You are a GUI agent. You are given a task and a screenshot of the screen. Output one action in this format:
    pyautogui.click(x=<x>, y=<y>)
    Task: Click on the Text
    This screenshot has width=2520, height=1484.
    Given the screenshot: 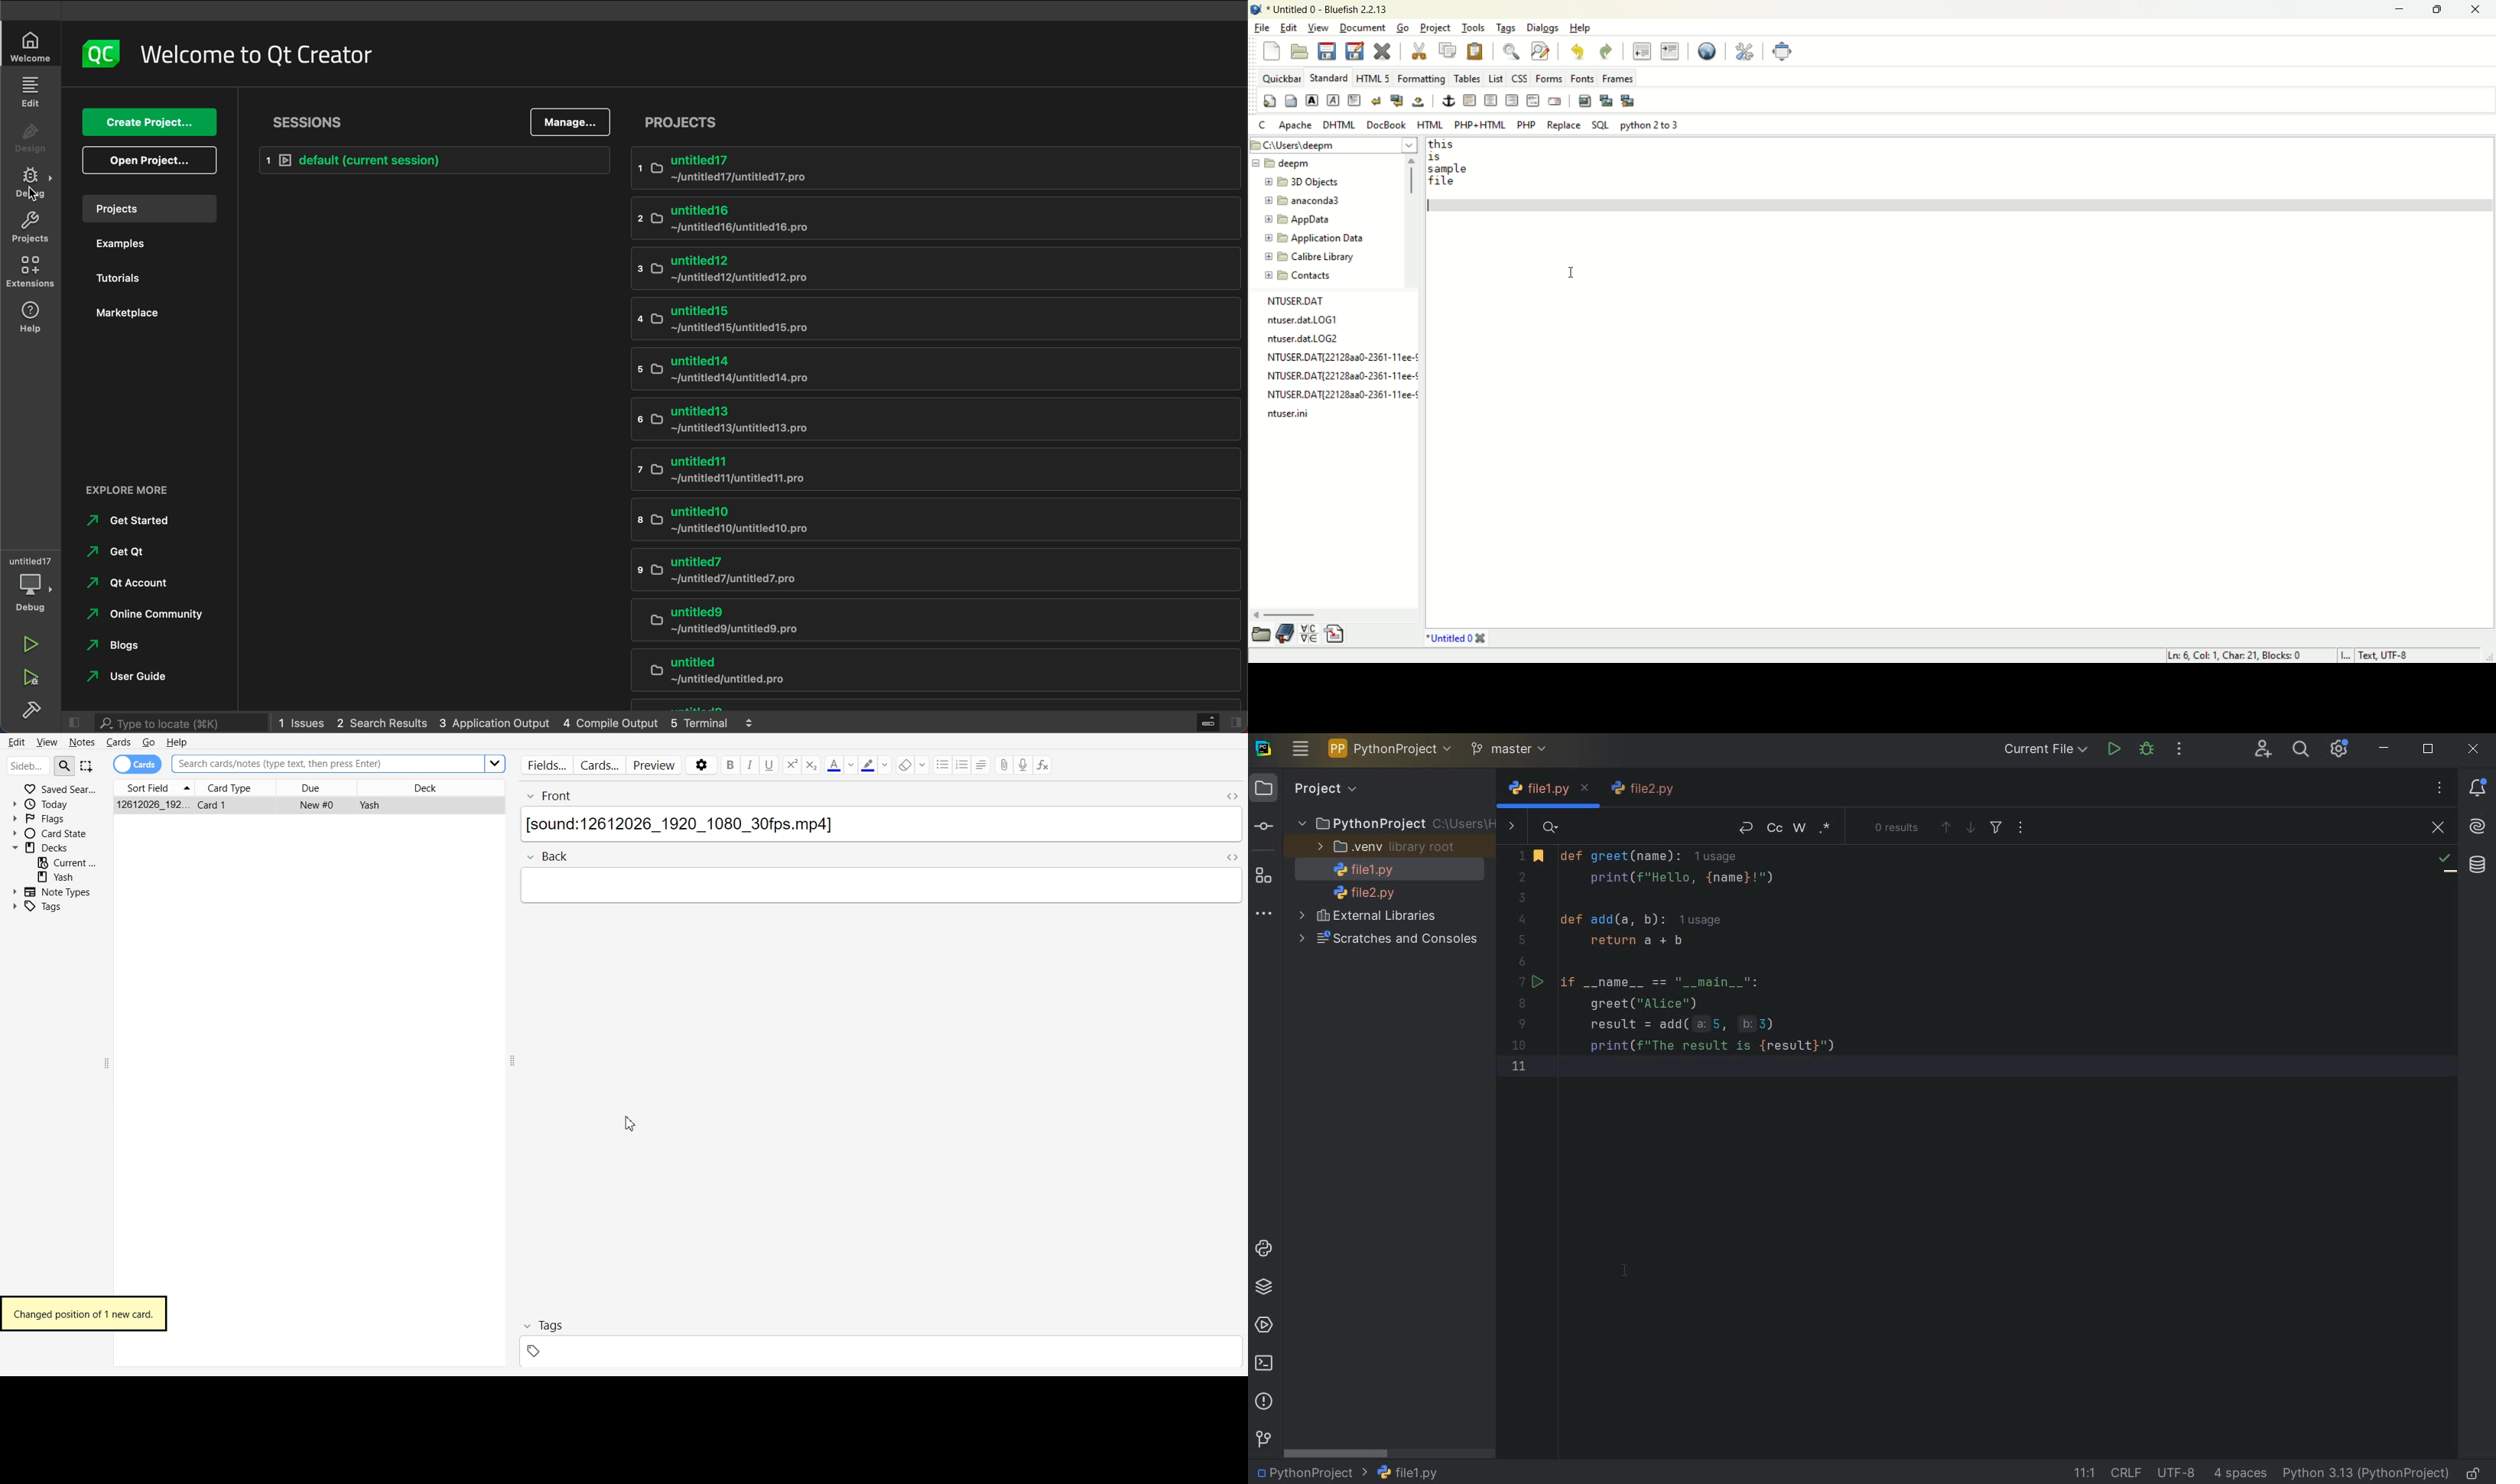 What is the action you would take?
    pyautogui.click(x=880, y=824)
    